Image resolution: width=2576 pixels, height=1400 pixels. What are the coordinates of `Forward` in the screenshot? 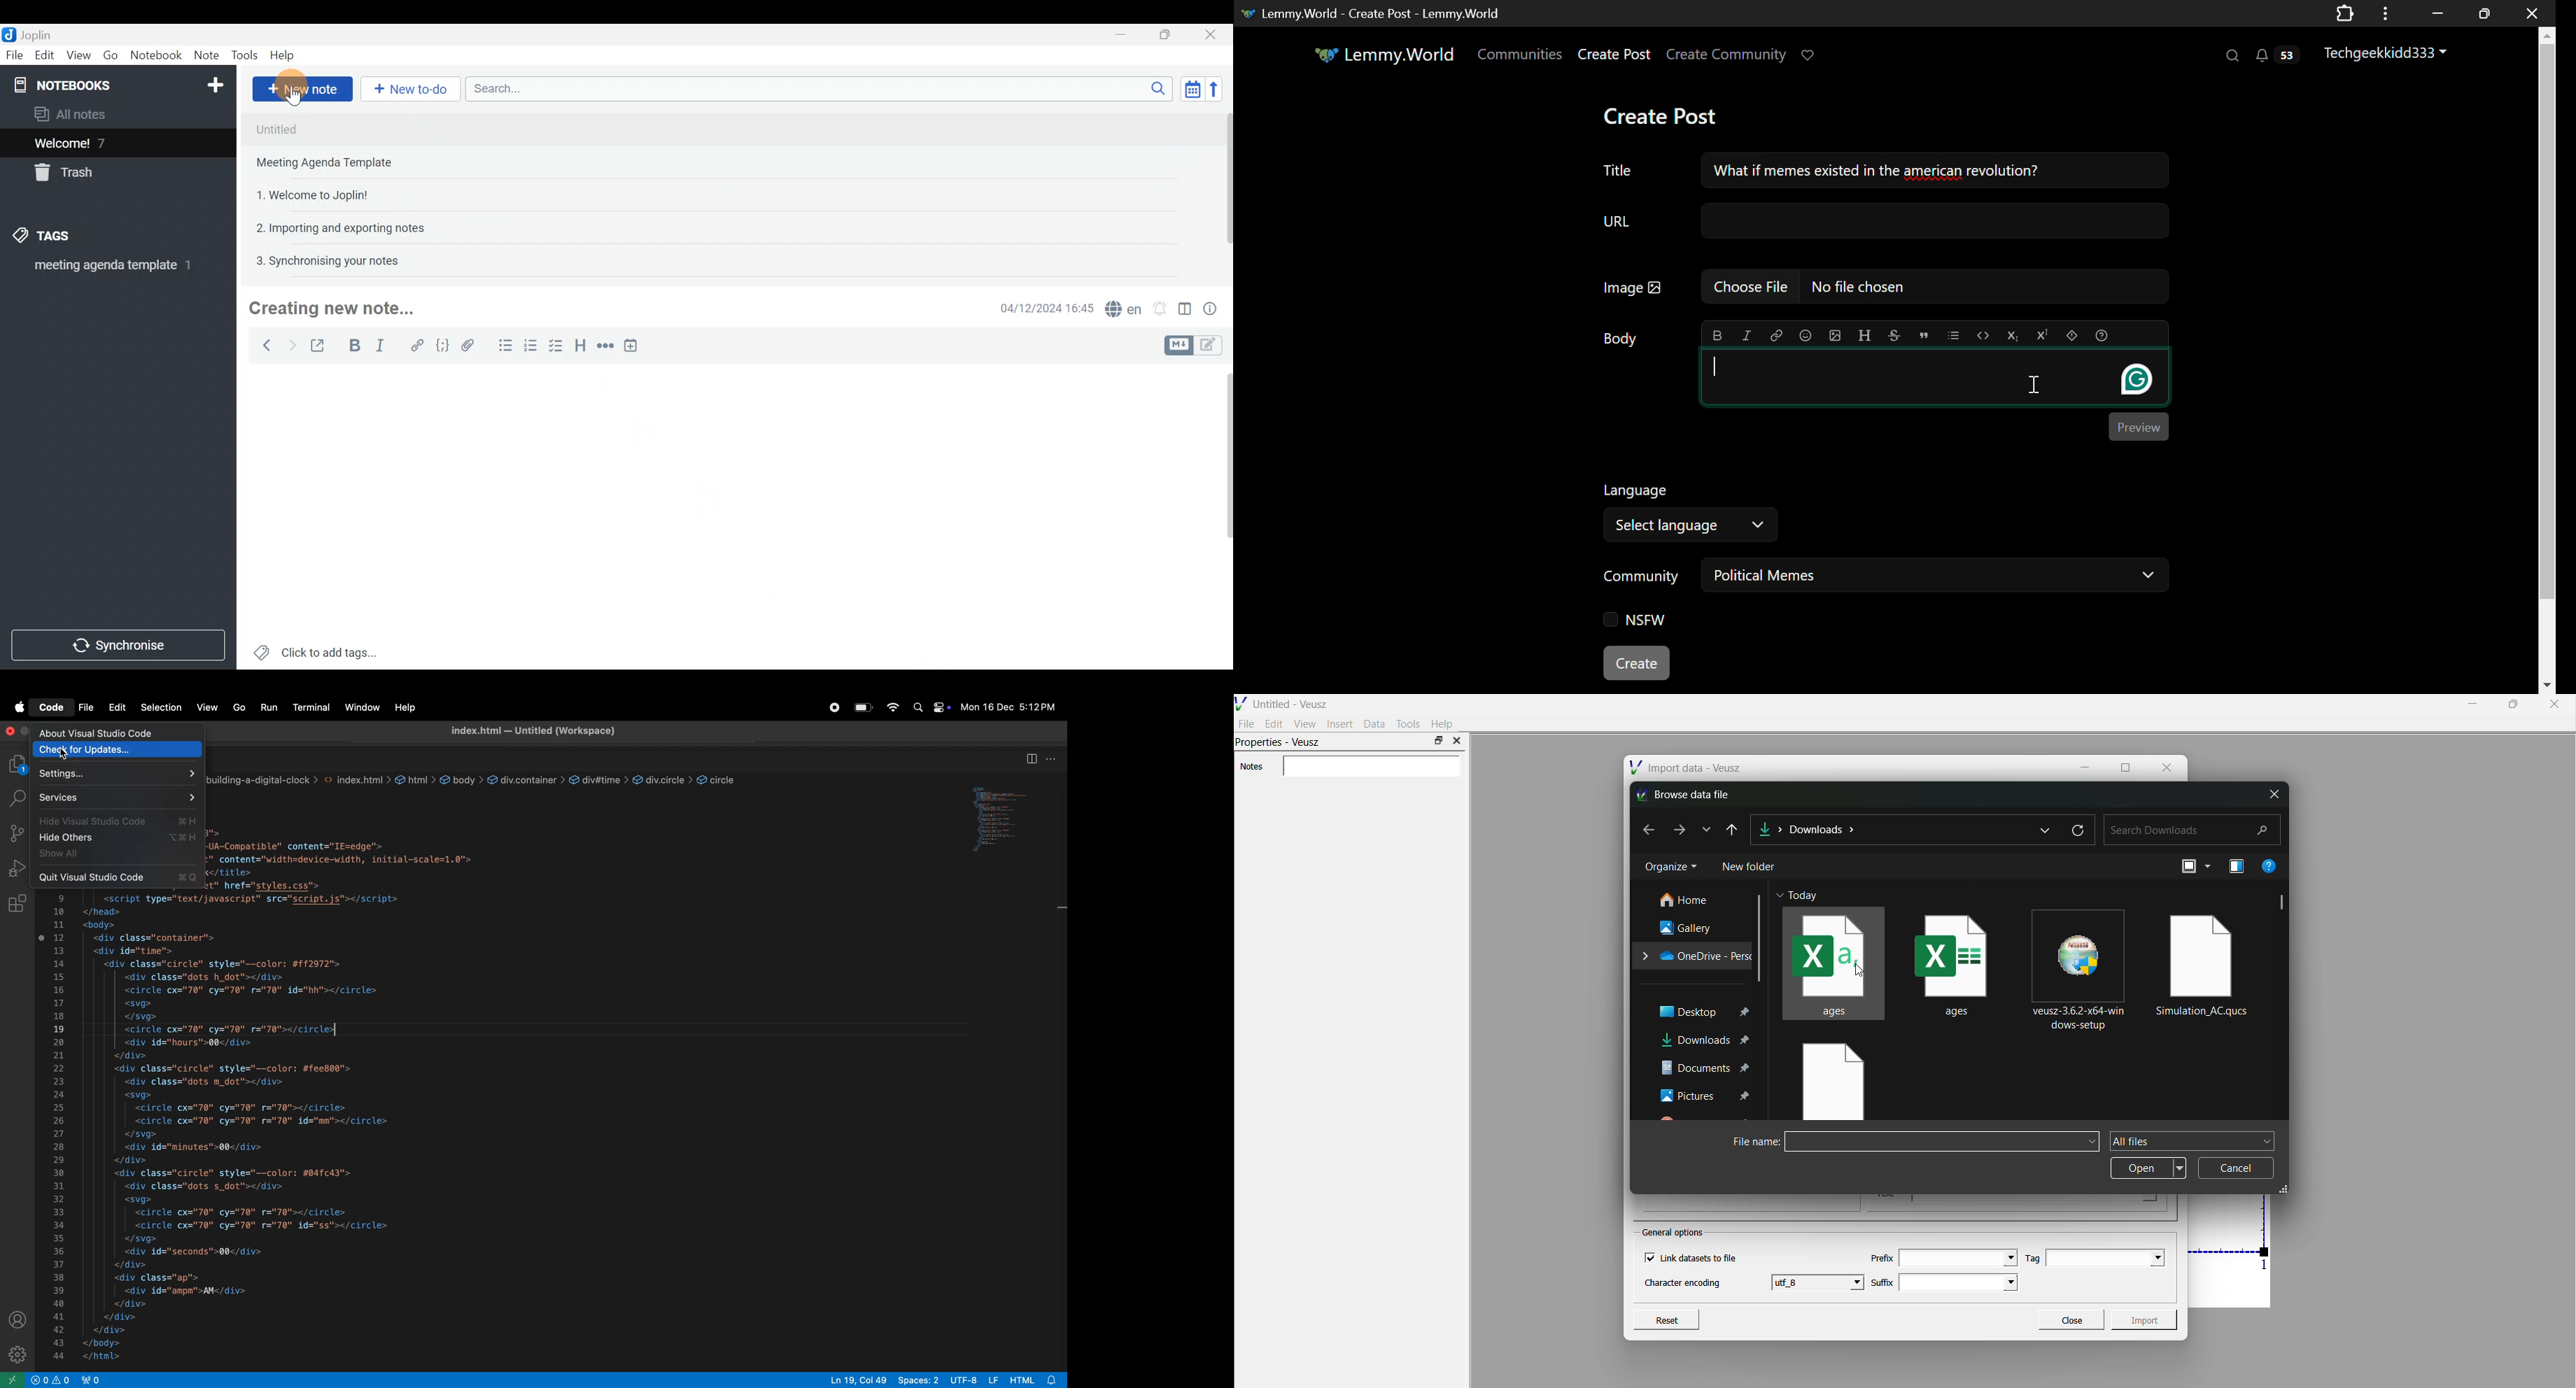 It's located at (289, 344).